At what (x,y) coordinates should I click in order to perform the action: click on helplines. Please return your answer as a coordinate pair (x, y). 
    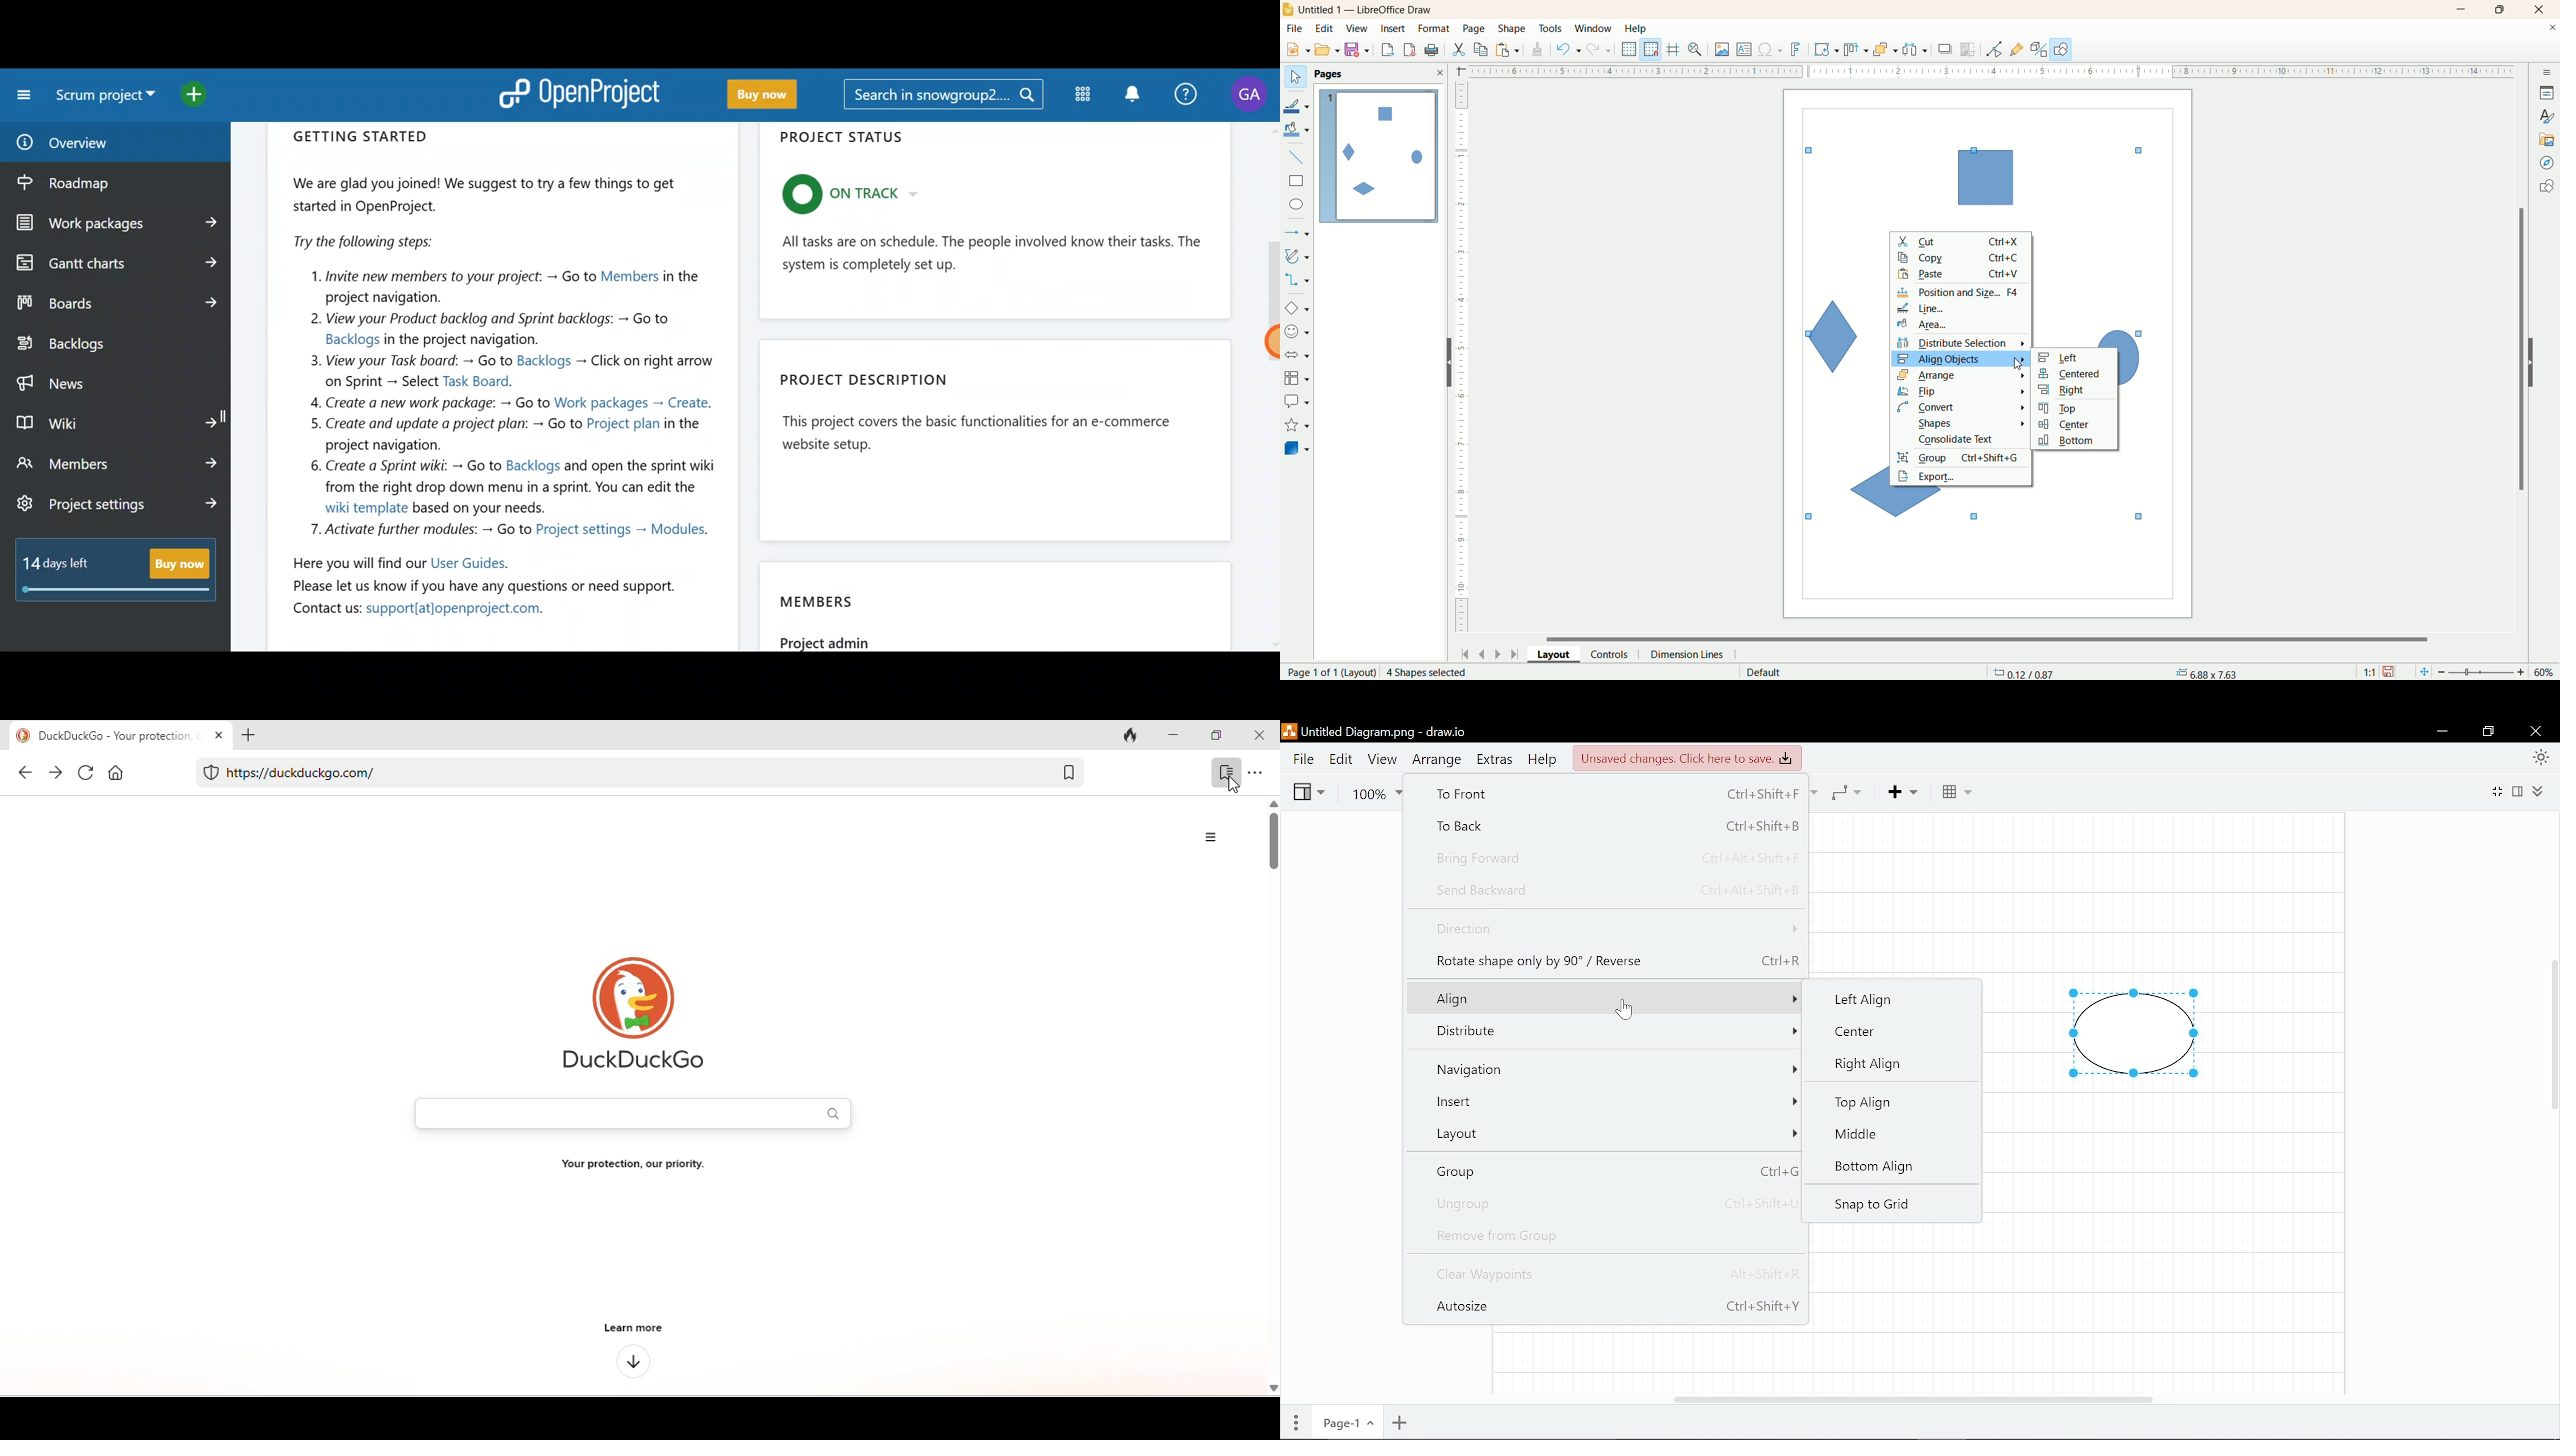
    Looking at the image, I should click on (1675, 49).